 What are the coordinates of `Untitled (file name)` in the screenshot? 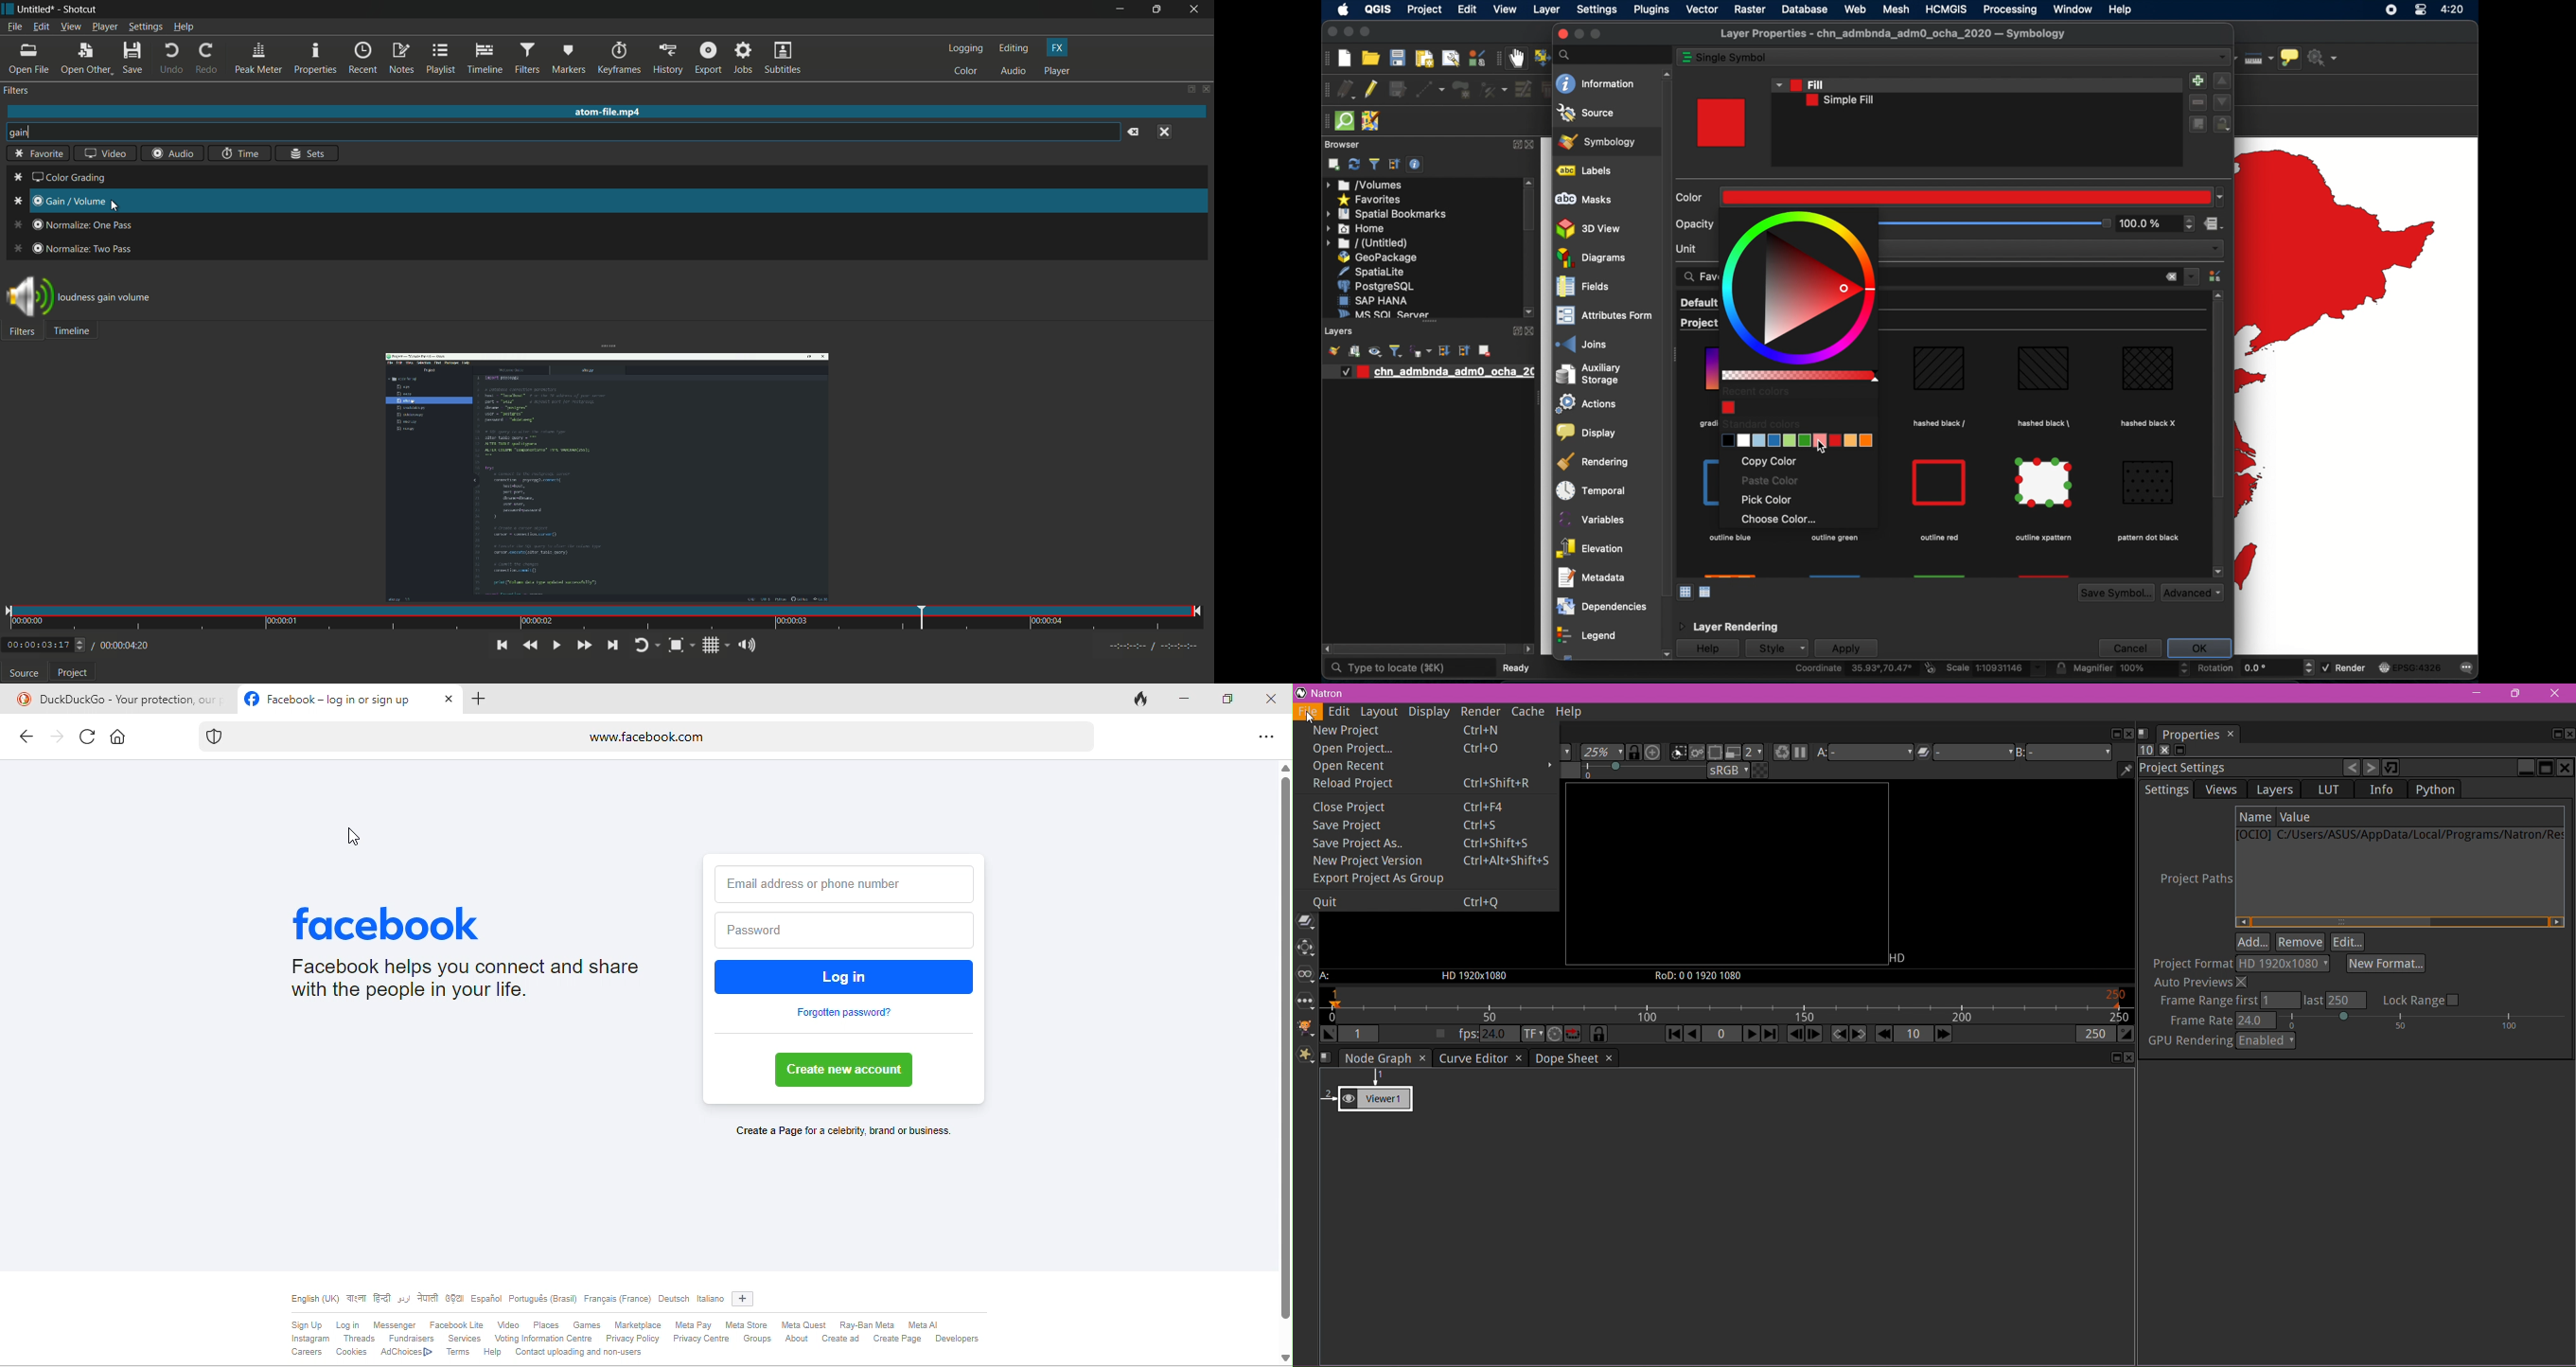 It's located at (37, 9).